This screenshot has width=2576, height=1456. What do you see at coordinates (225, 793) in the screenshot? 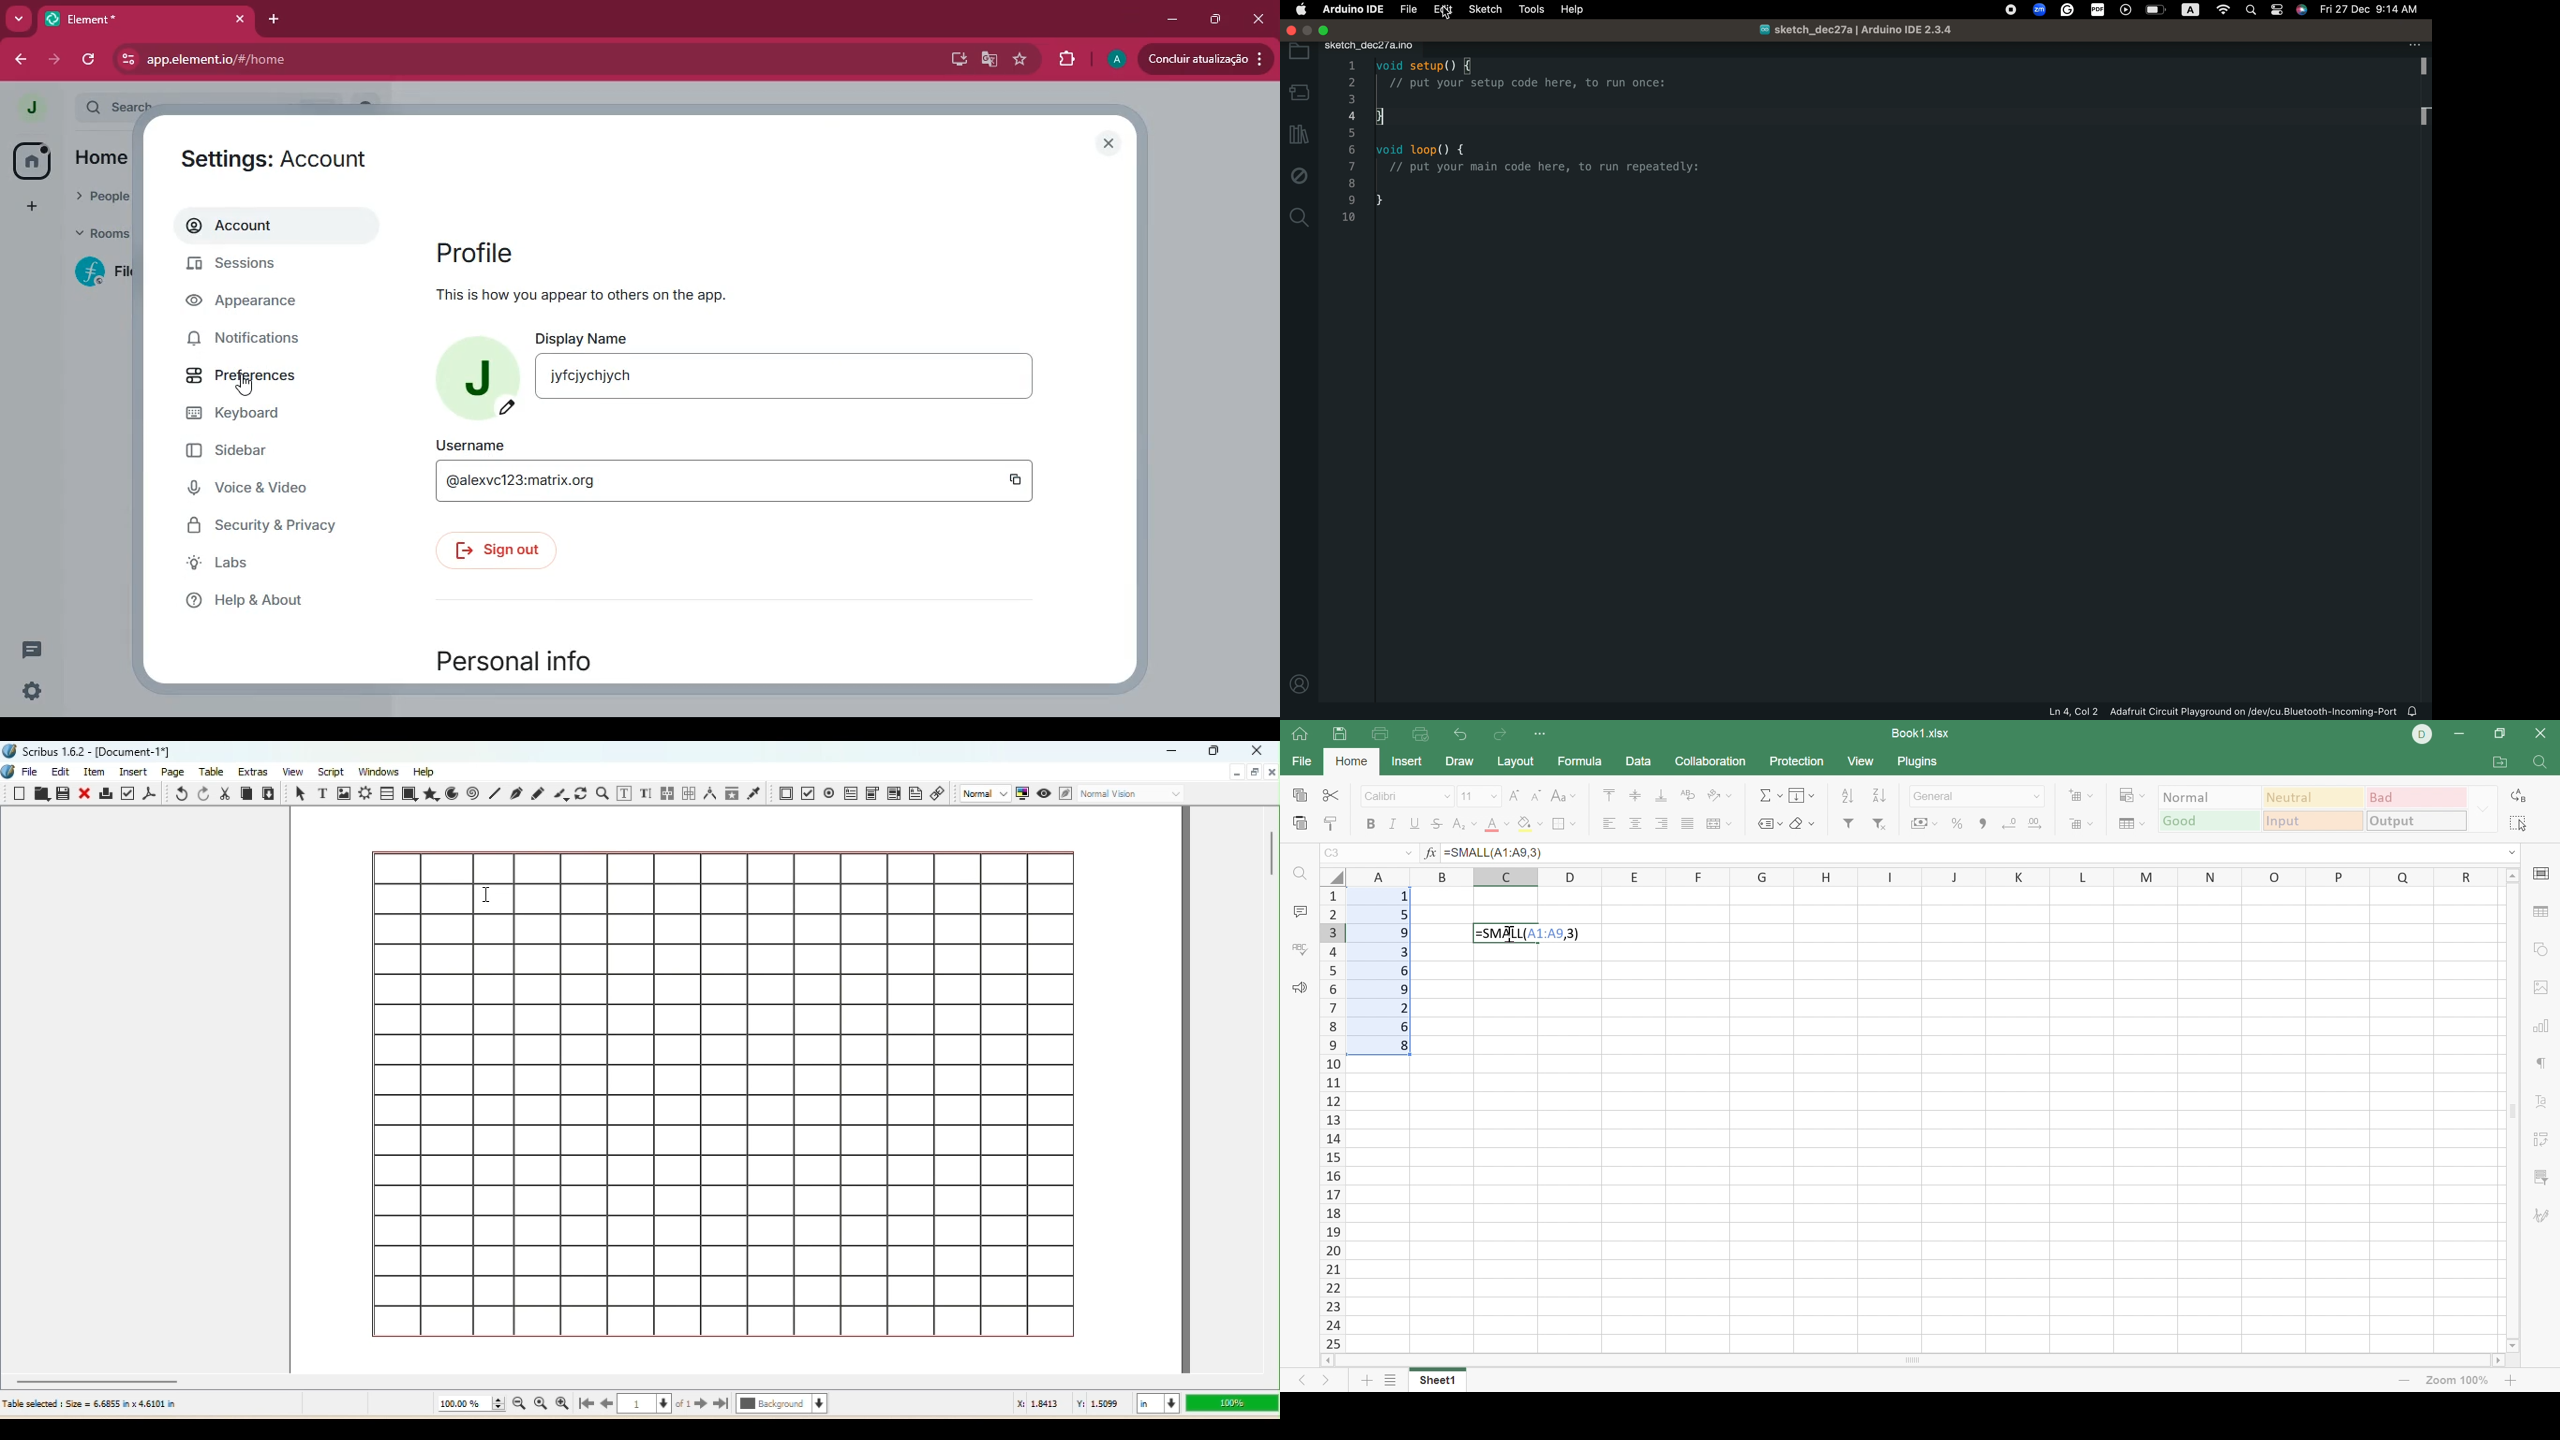
I see `Cut` at bounding box center [225, 793].